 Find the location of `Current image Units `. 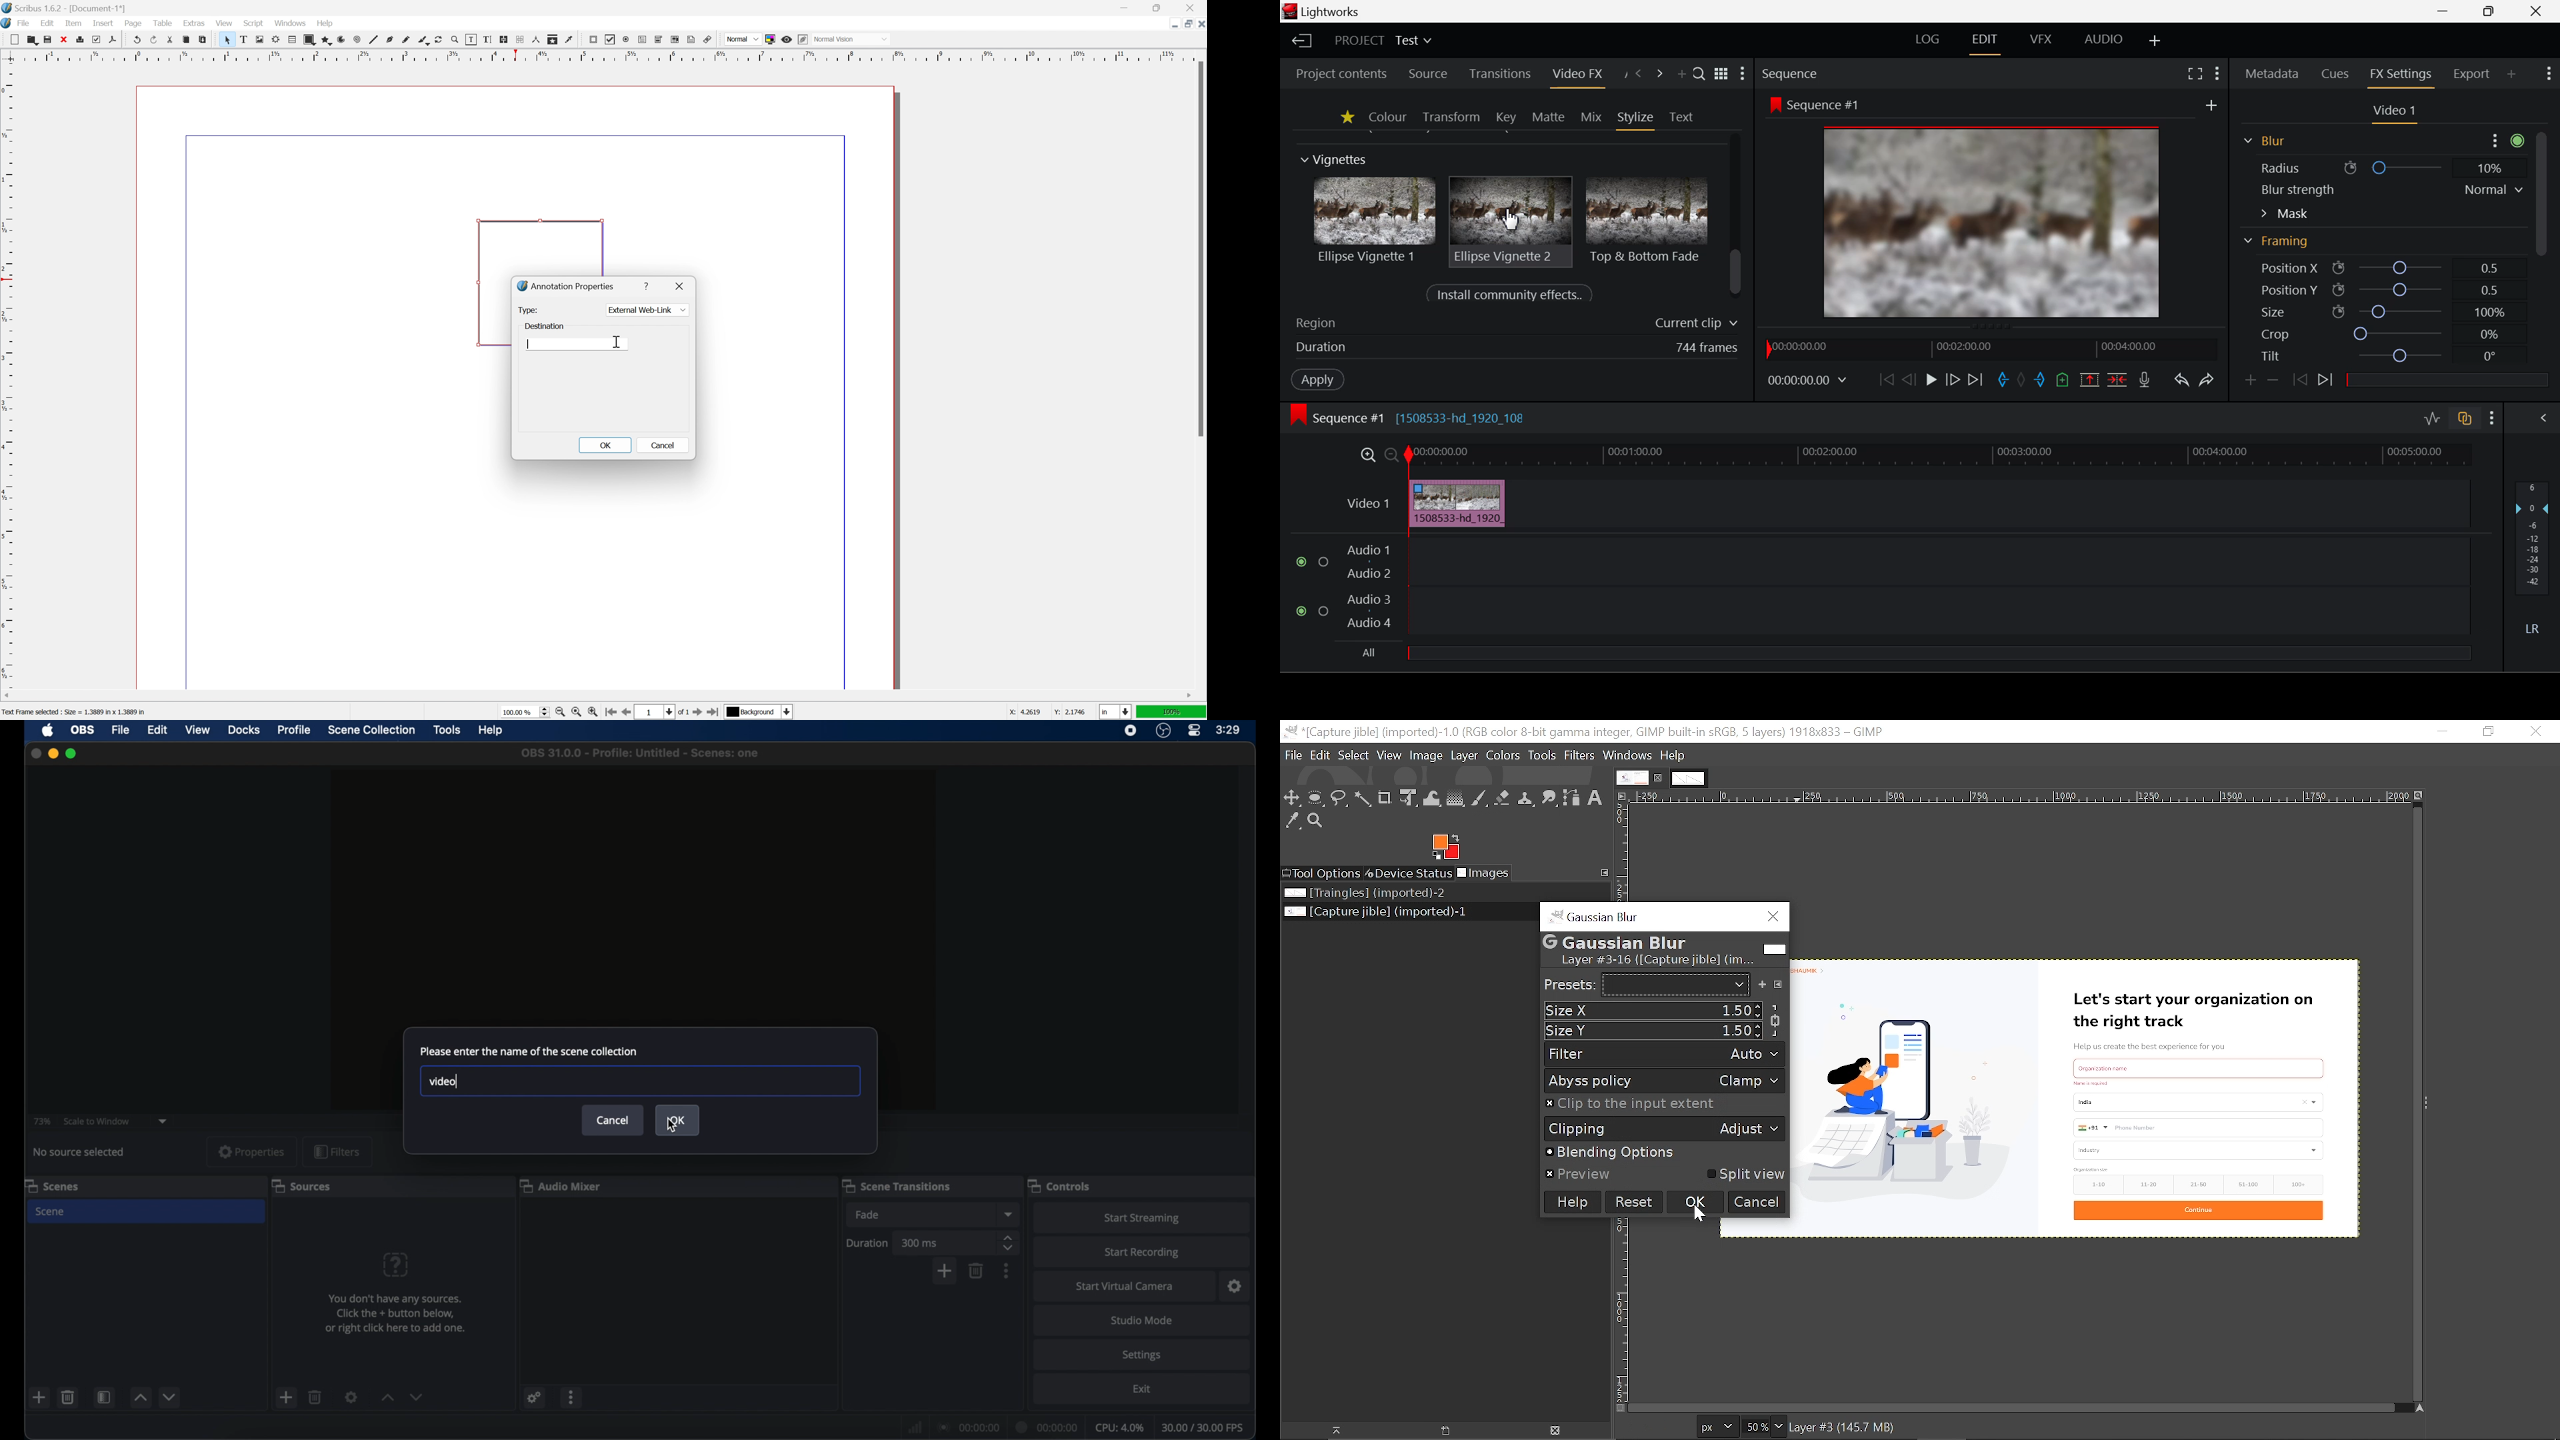

Current image Units  is located at coordinates (1717, 1426).